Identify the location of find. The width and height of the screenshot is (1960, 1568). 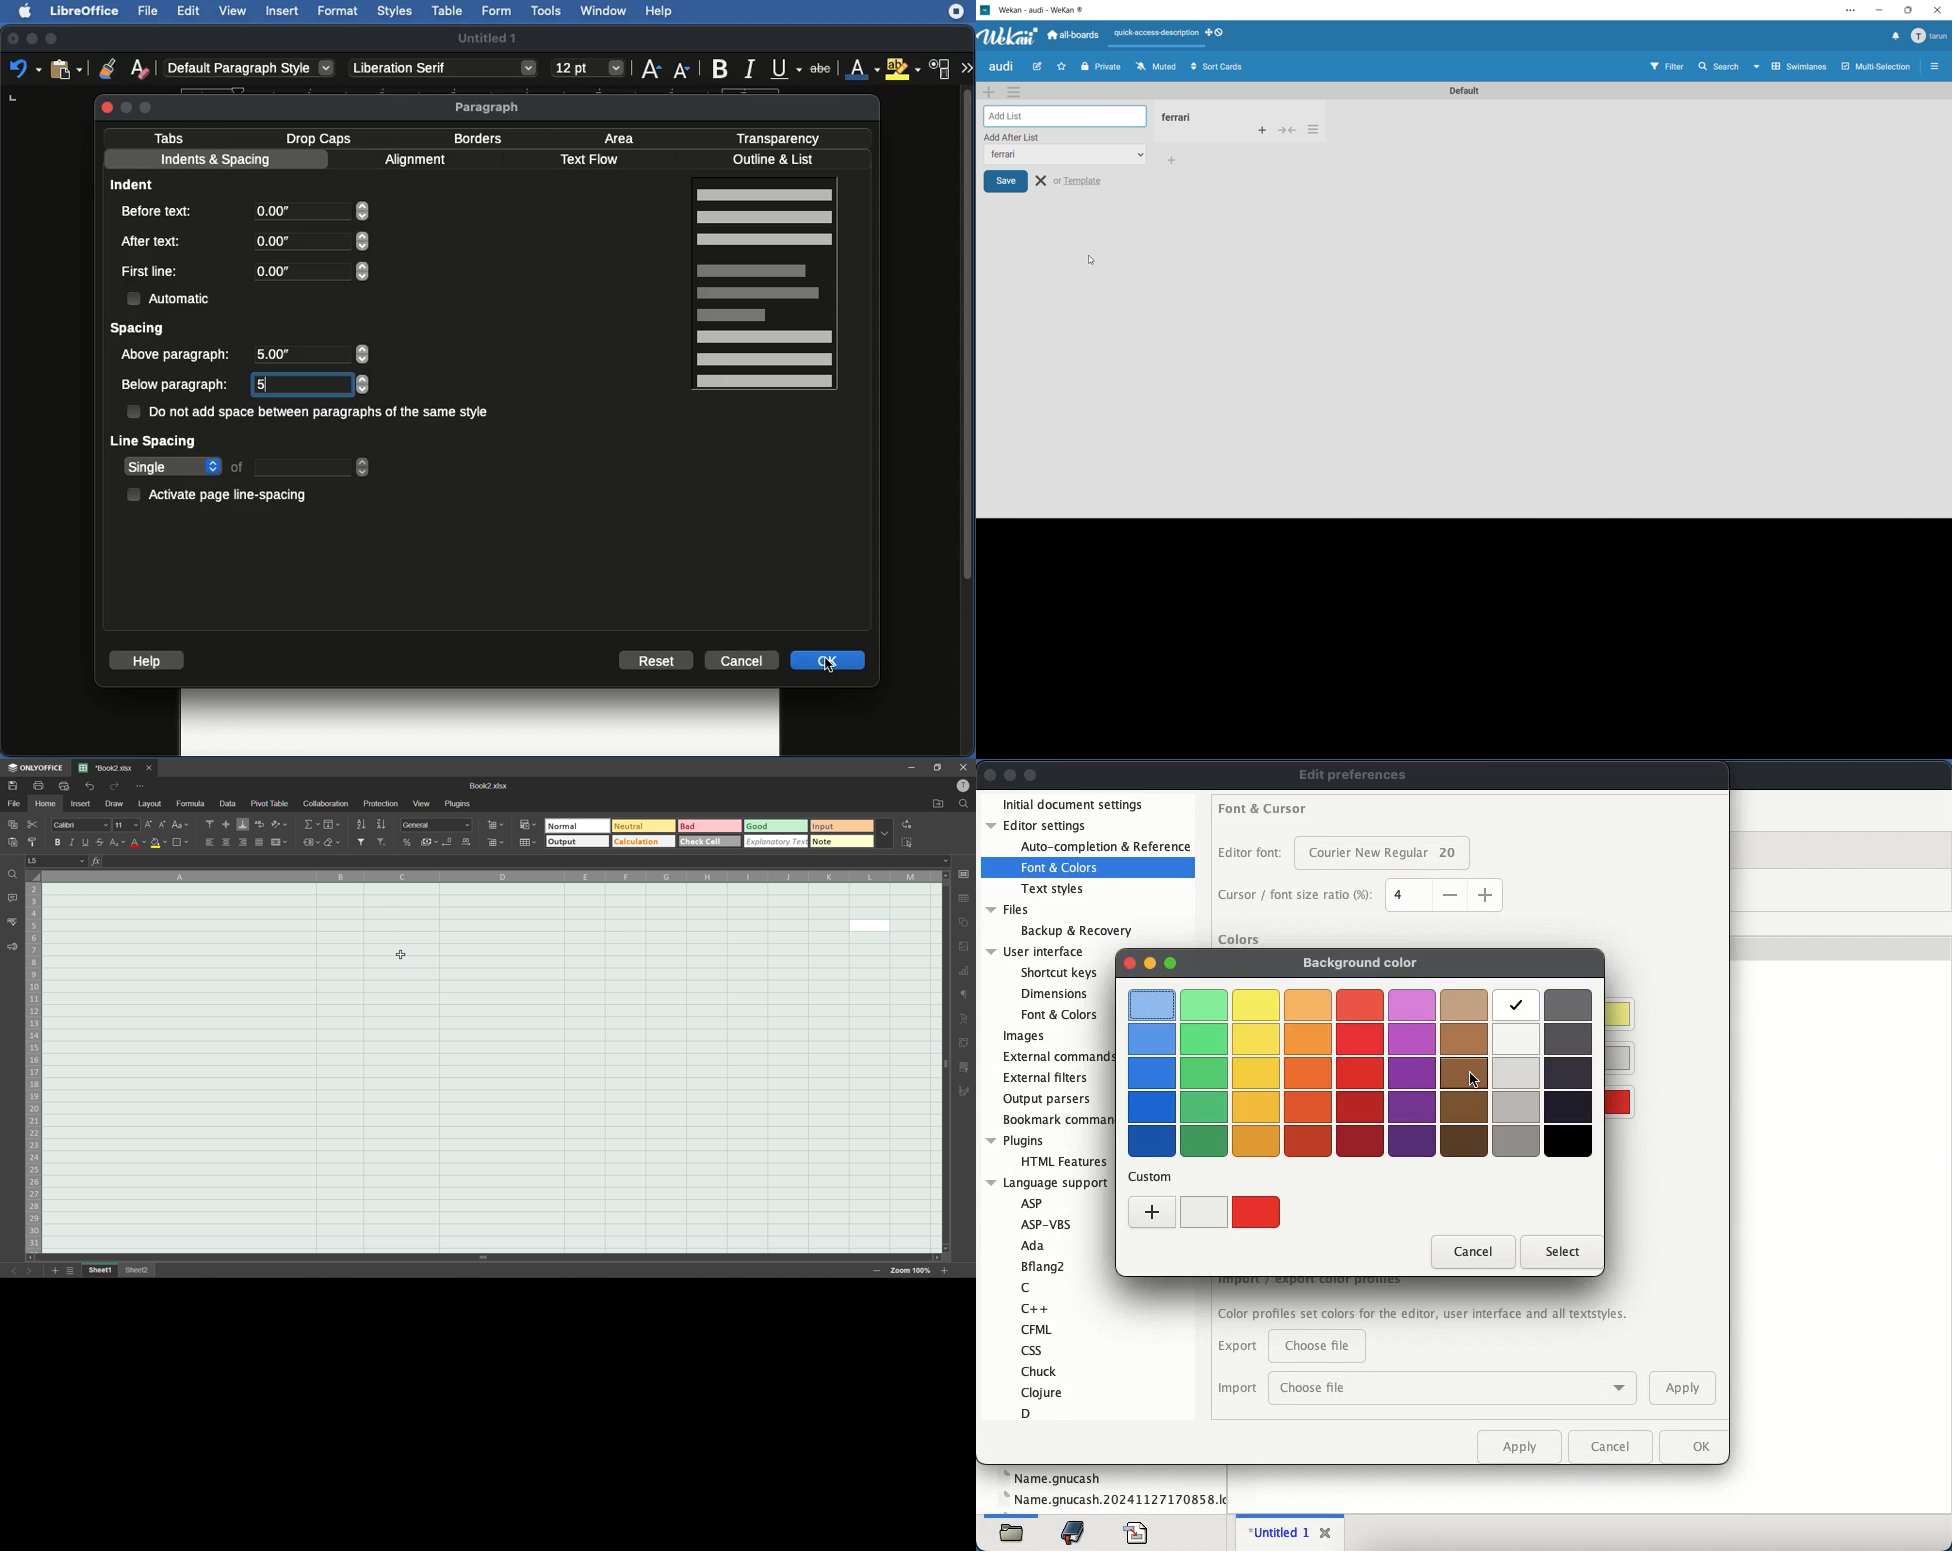
(965, 804).